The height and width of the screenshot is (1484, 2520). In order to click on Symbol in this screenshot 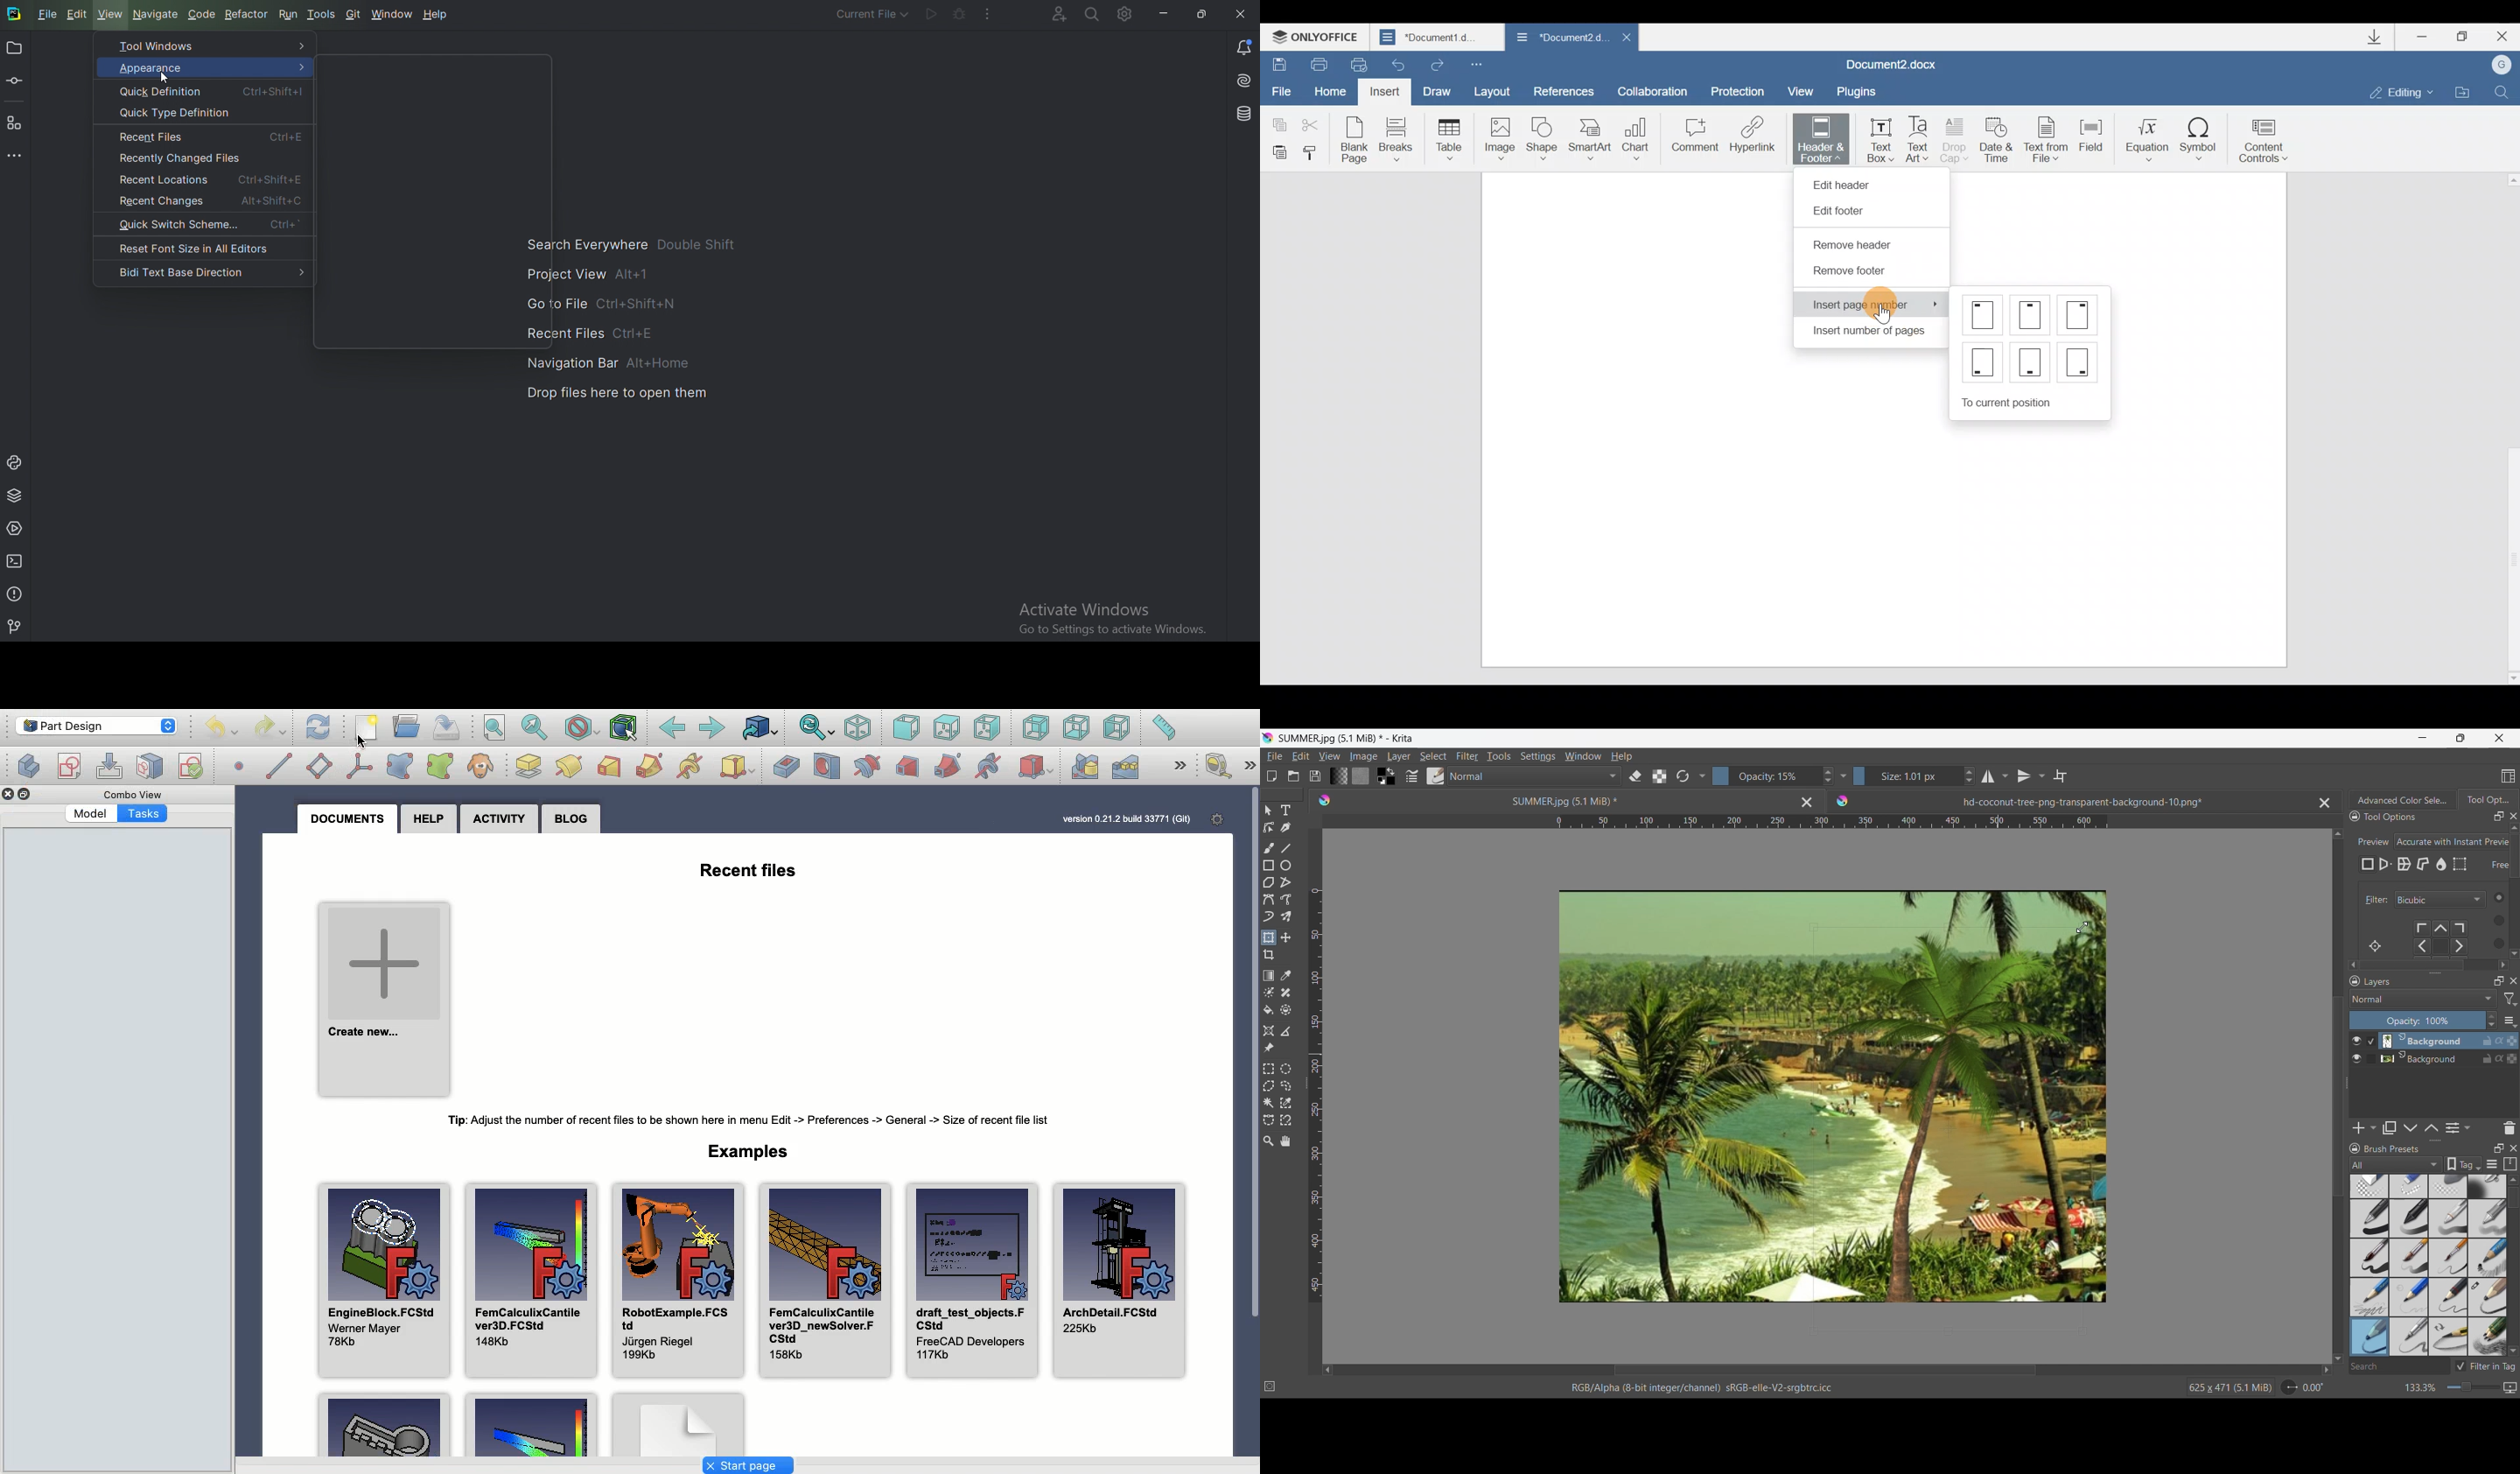, I will do `click(2204, 134)`.